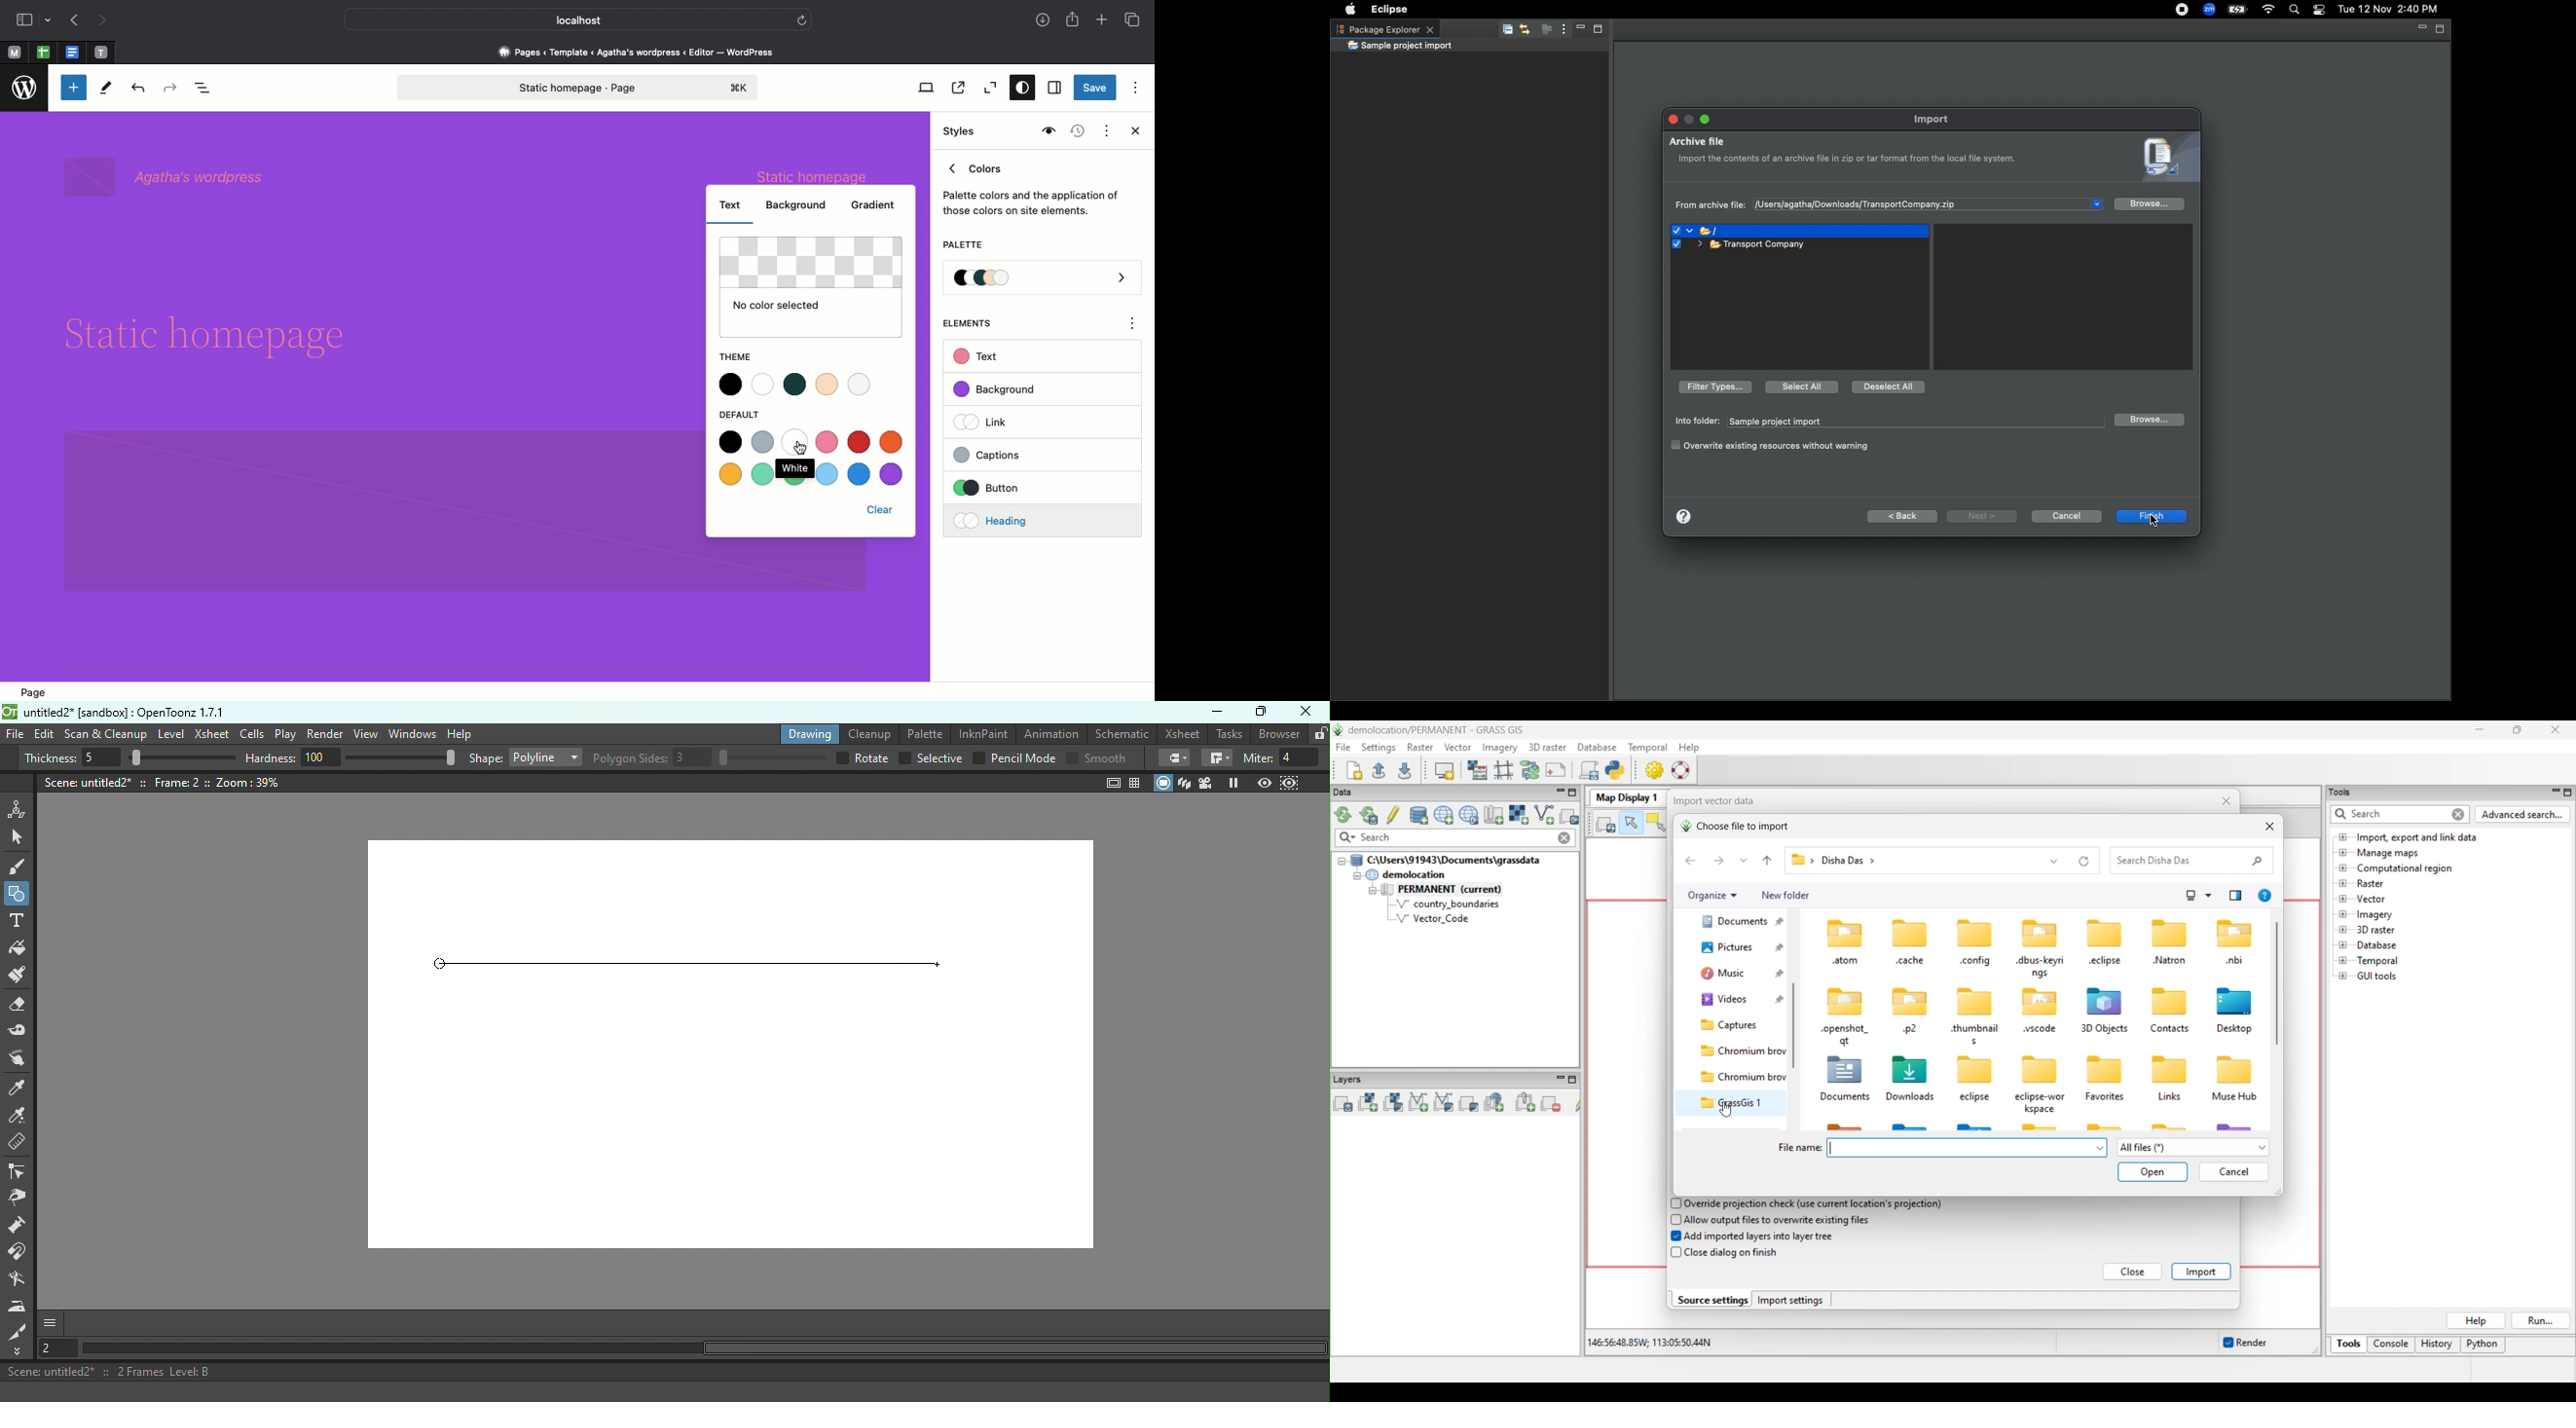  I want to click on Smooth, so click(1098, 758).